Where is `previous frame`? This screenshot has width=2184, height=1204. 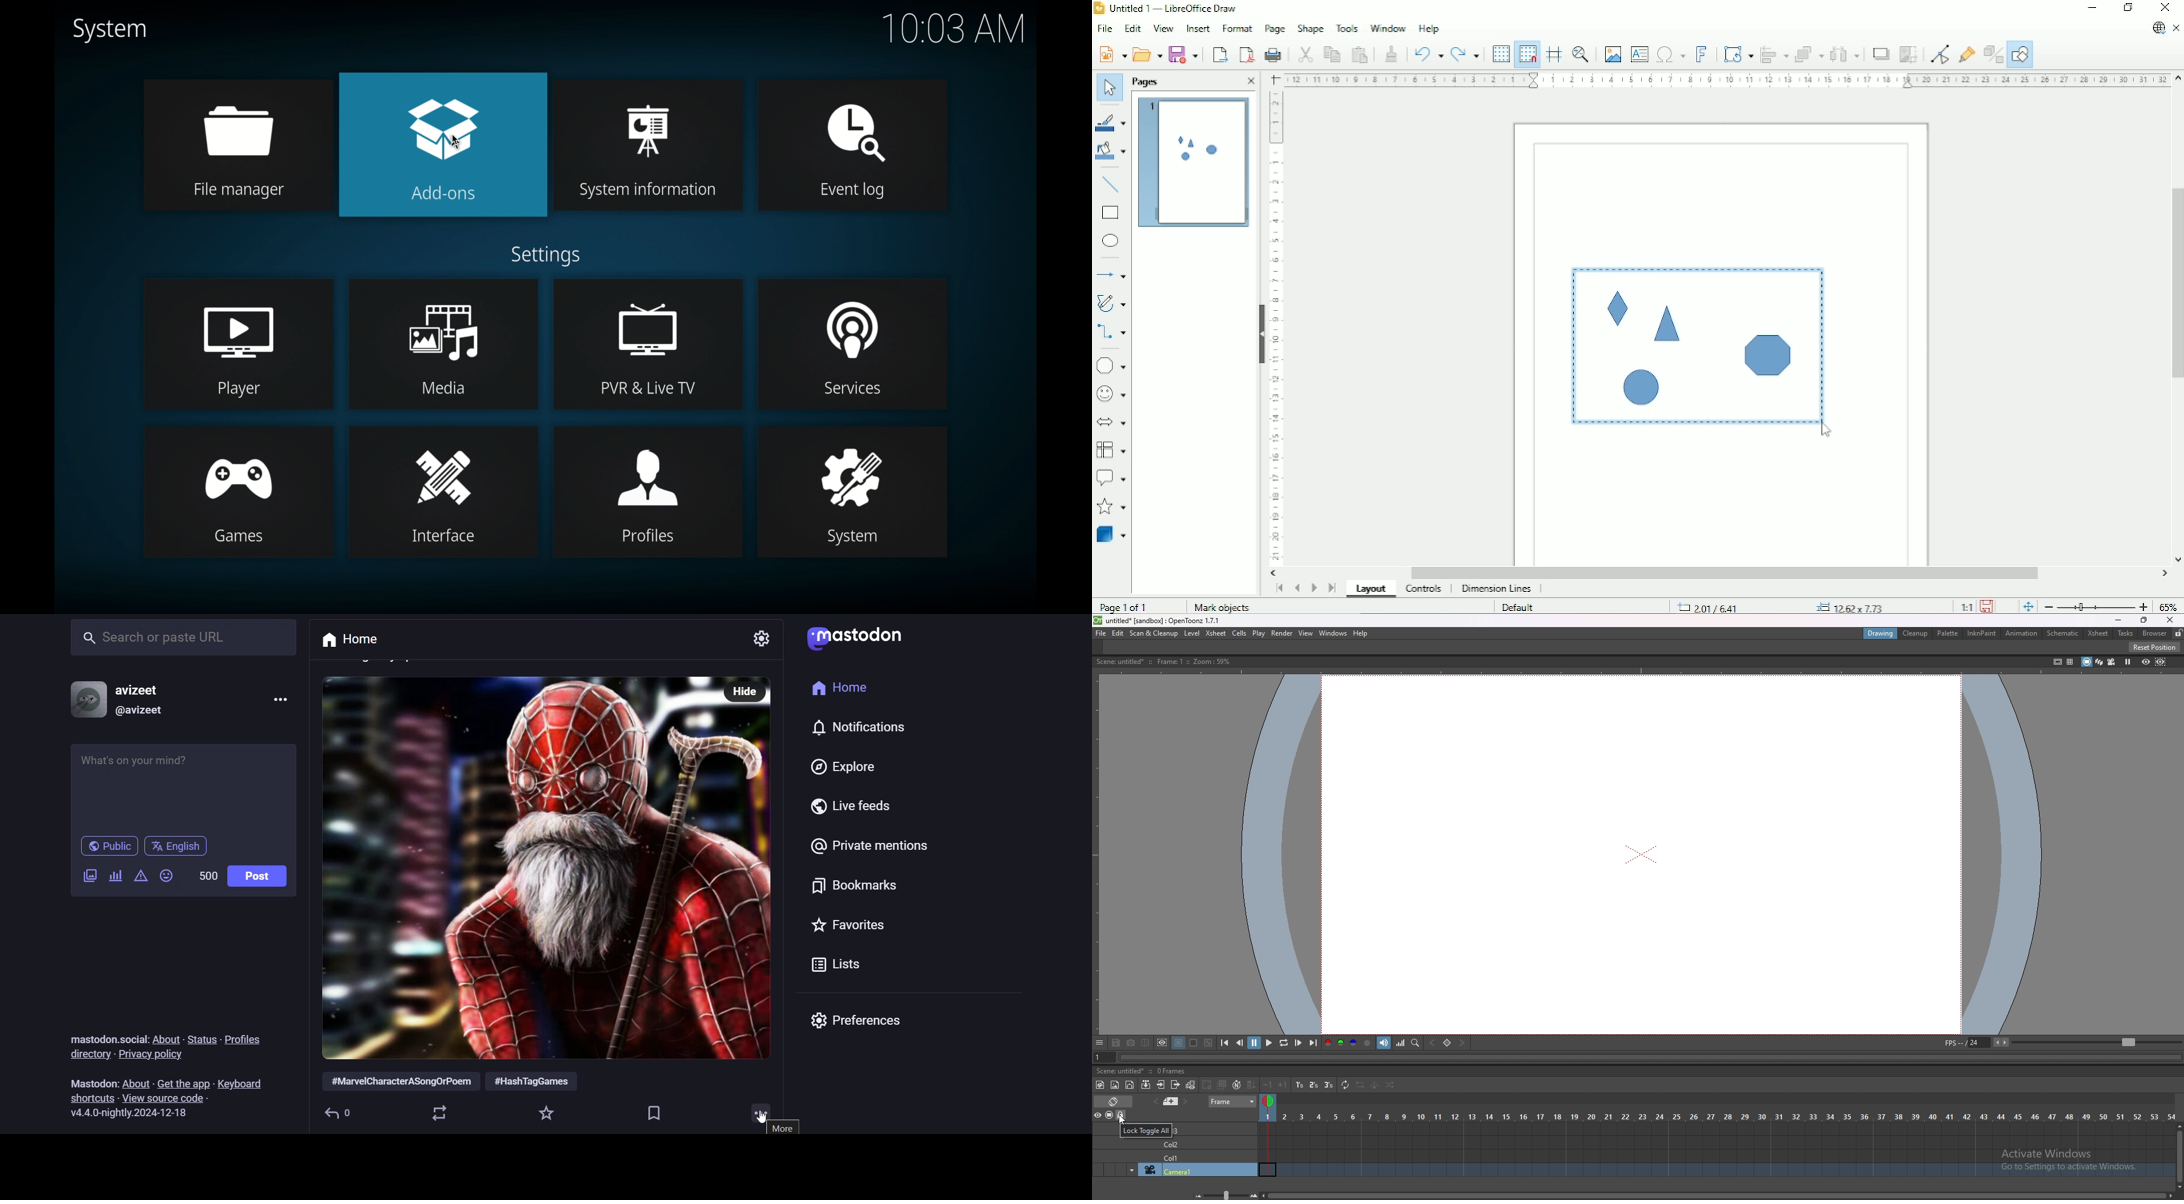 previous frame is located at coordinates (1240, 1043).